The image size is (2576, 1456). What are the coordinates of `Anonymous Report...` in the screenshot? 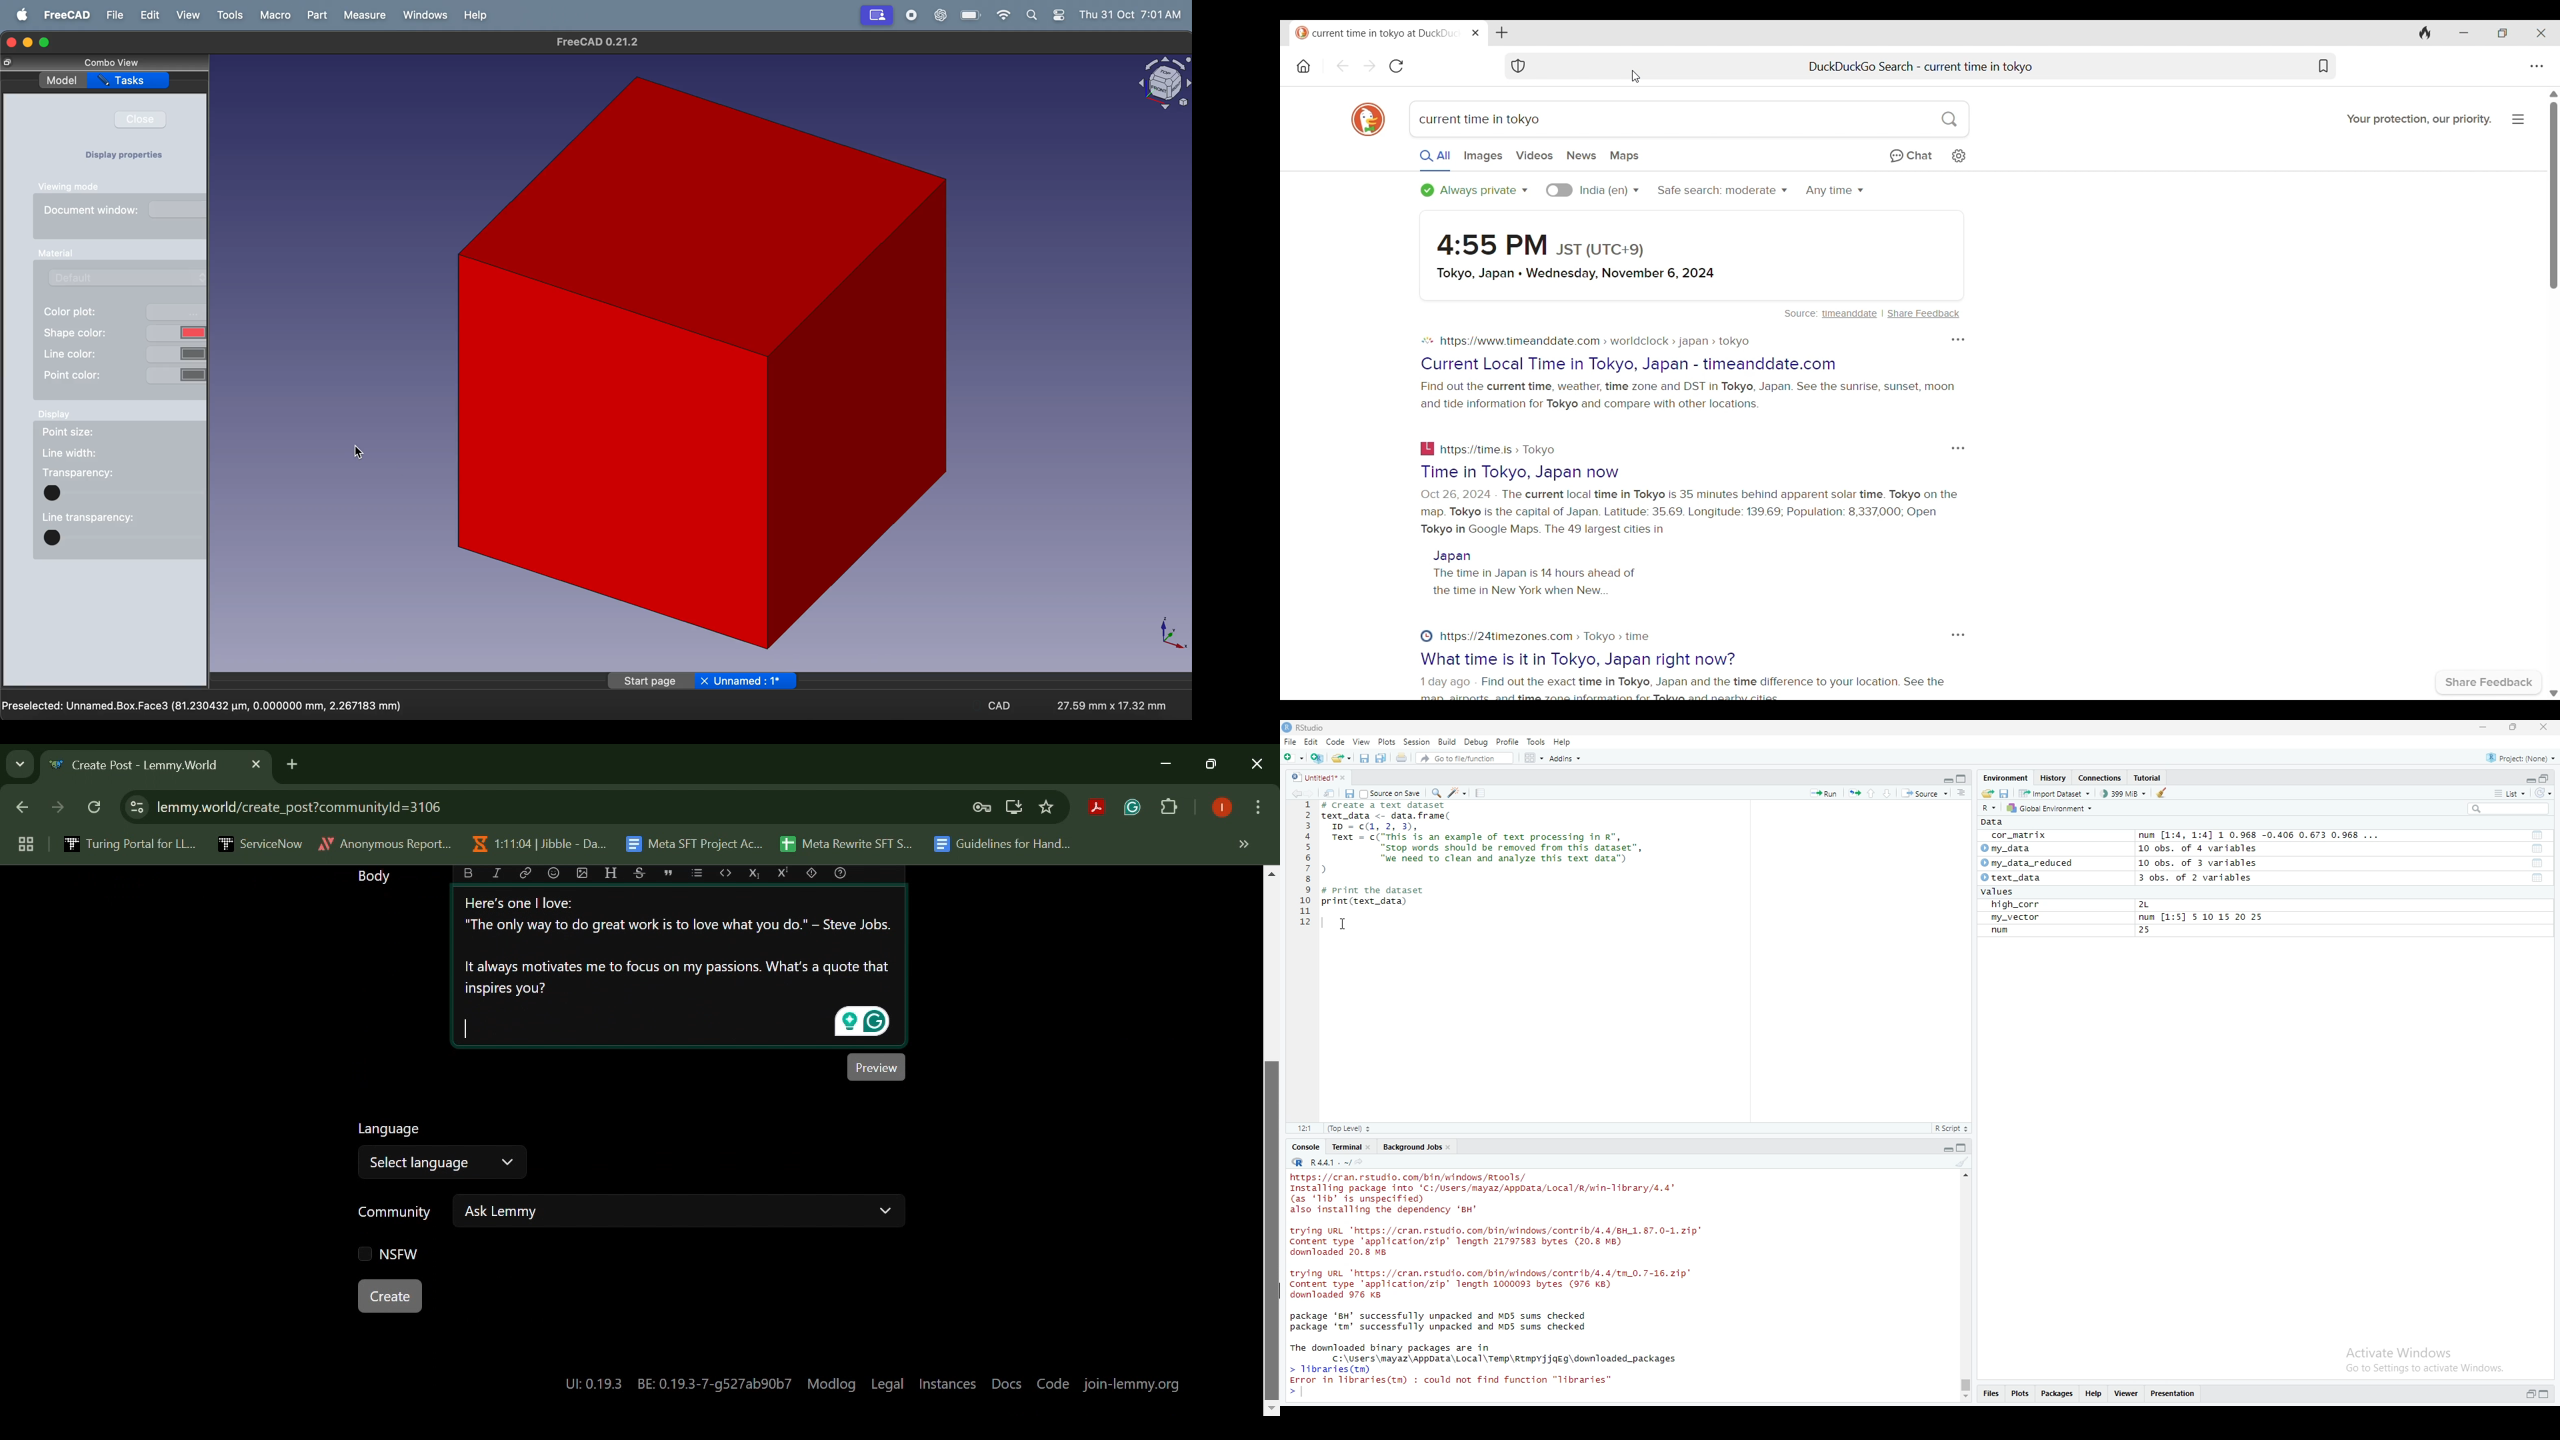 It's located at (386, 843).